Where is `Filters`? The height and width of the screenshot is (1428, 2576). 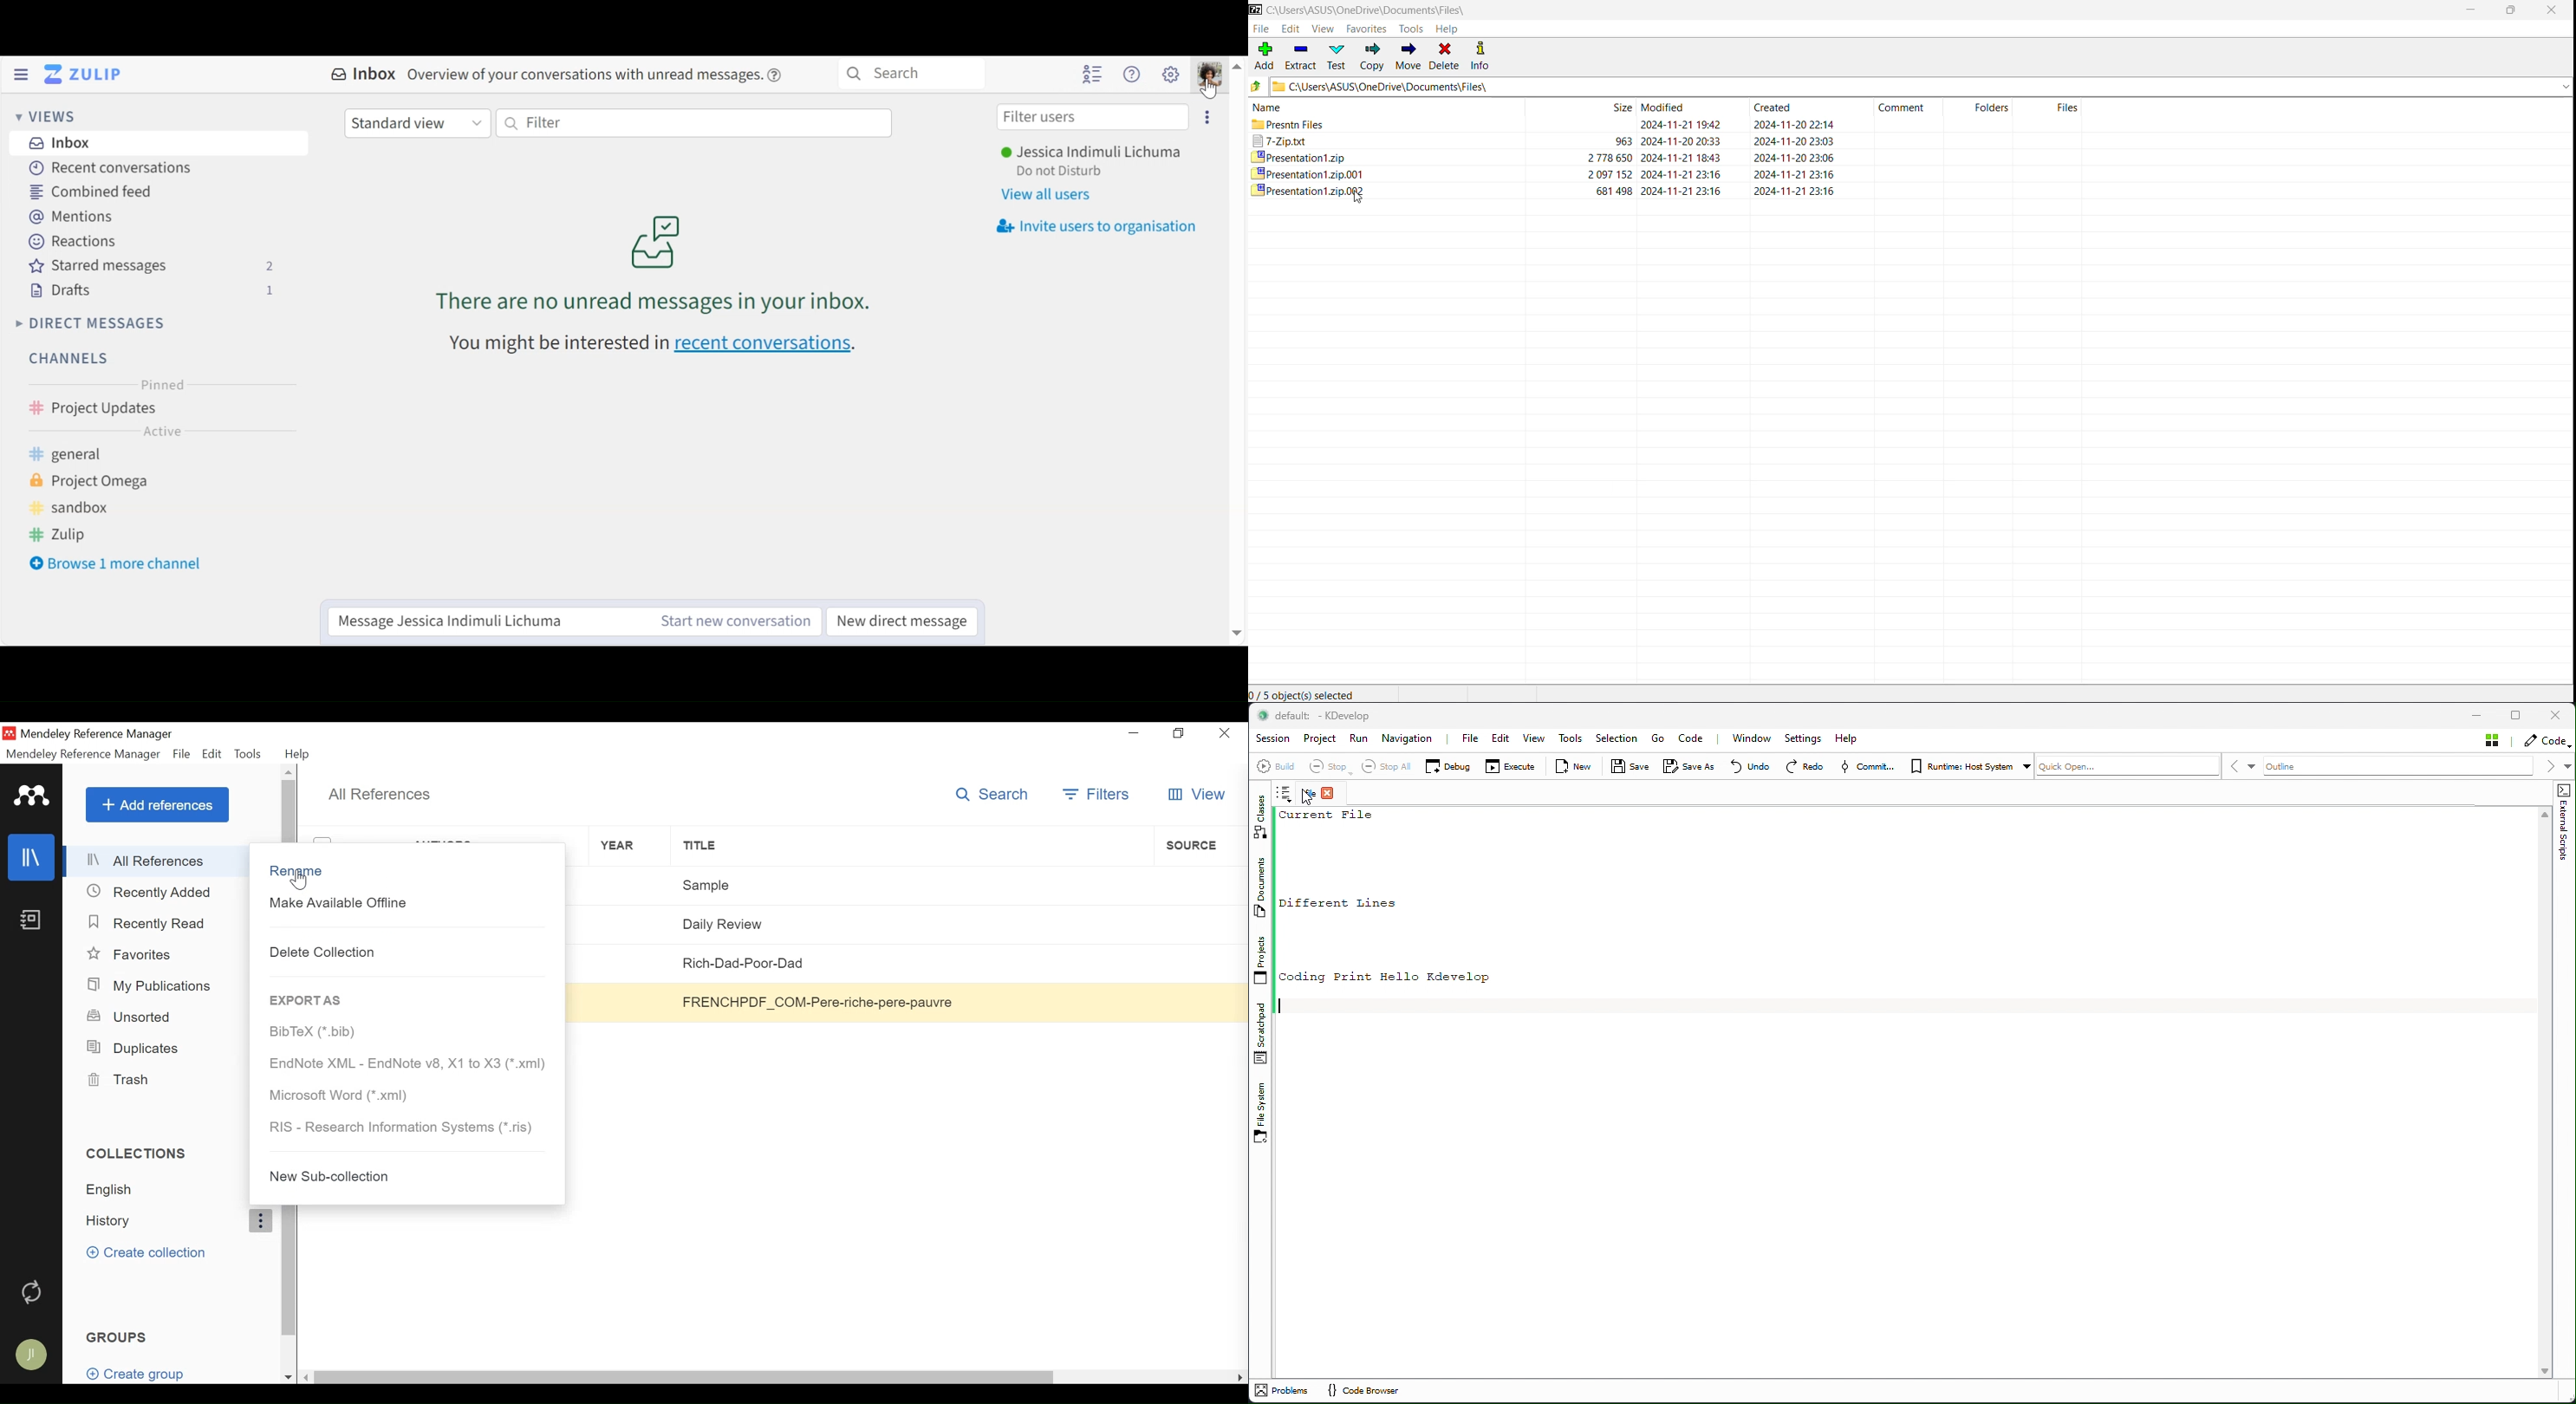
Filters is located at coordinates (1098, 794).